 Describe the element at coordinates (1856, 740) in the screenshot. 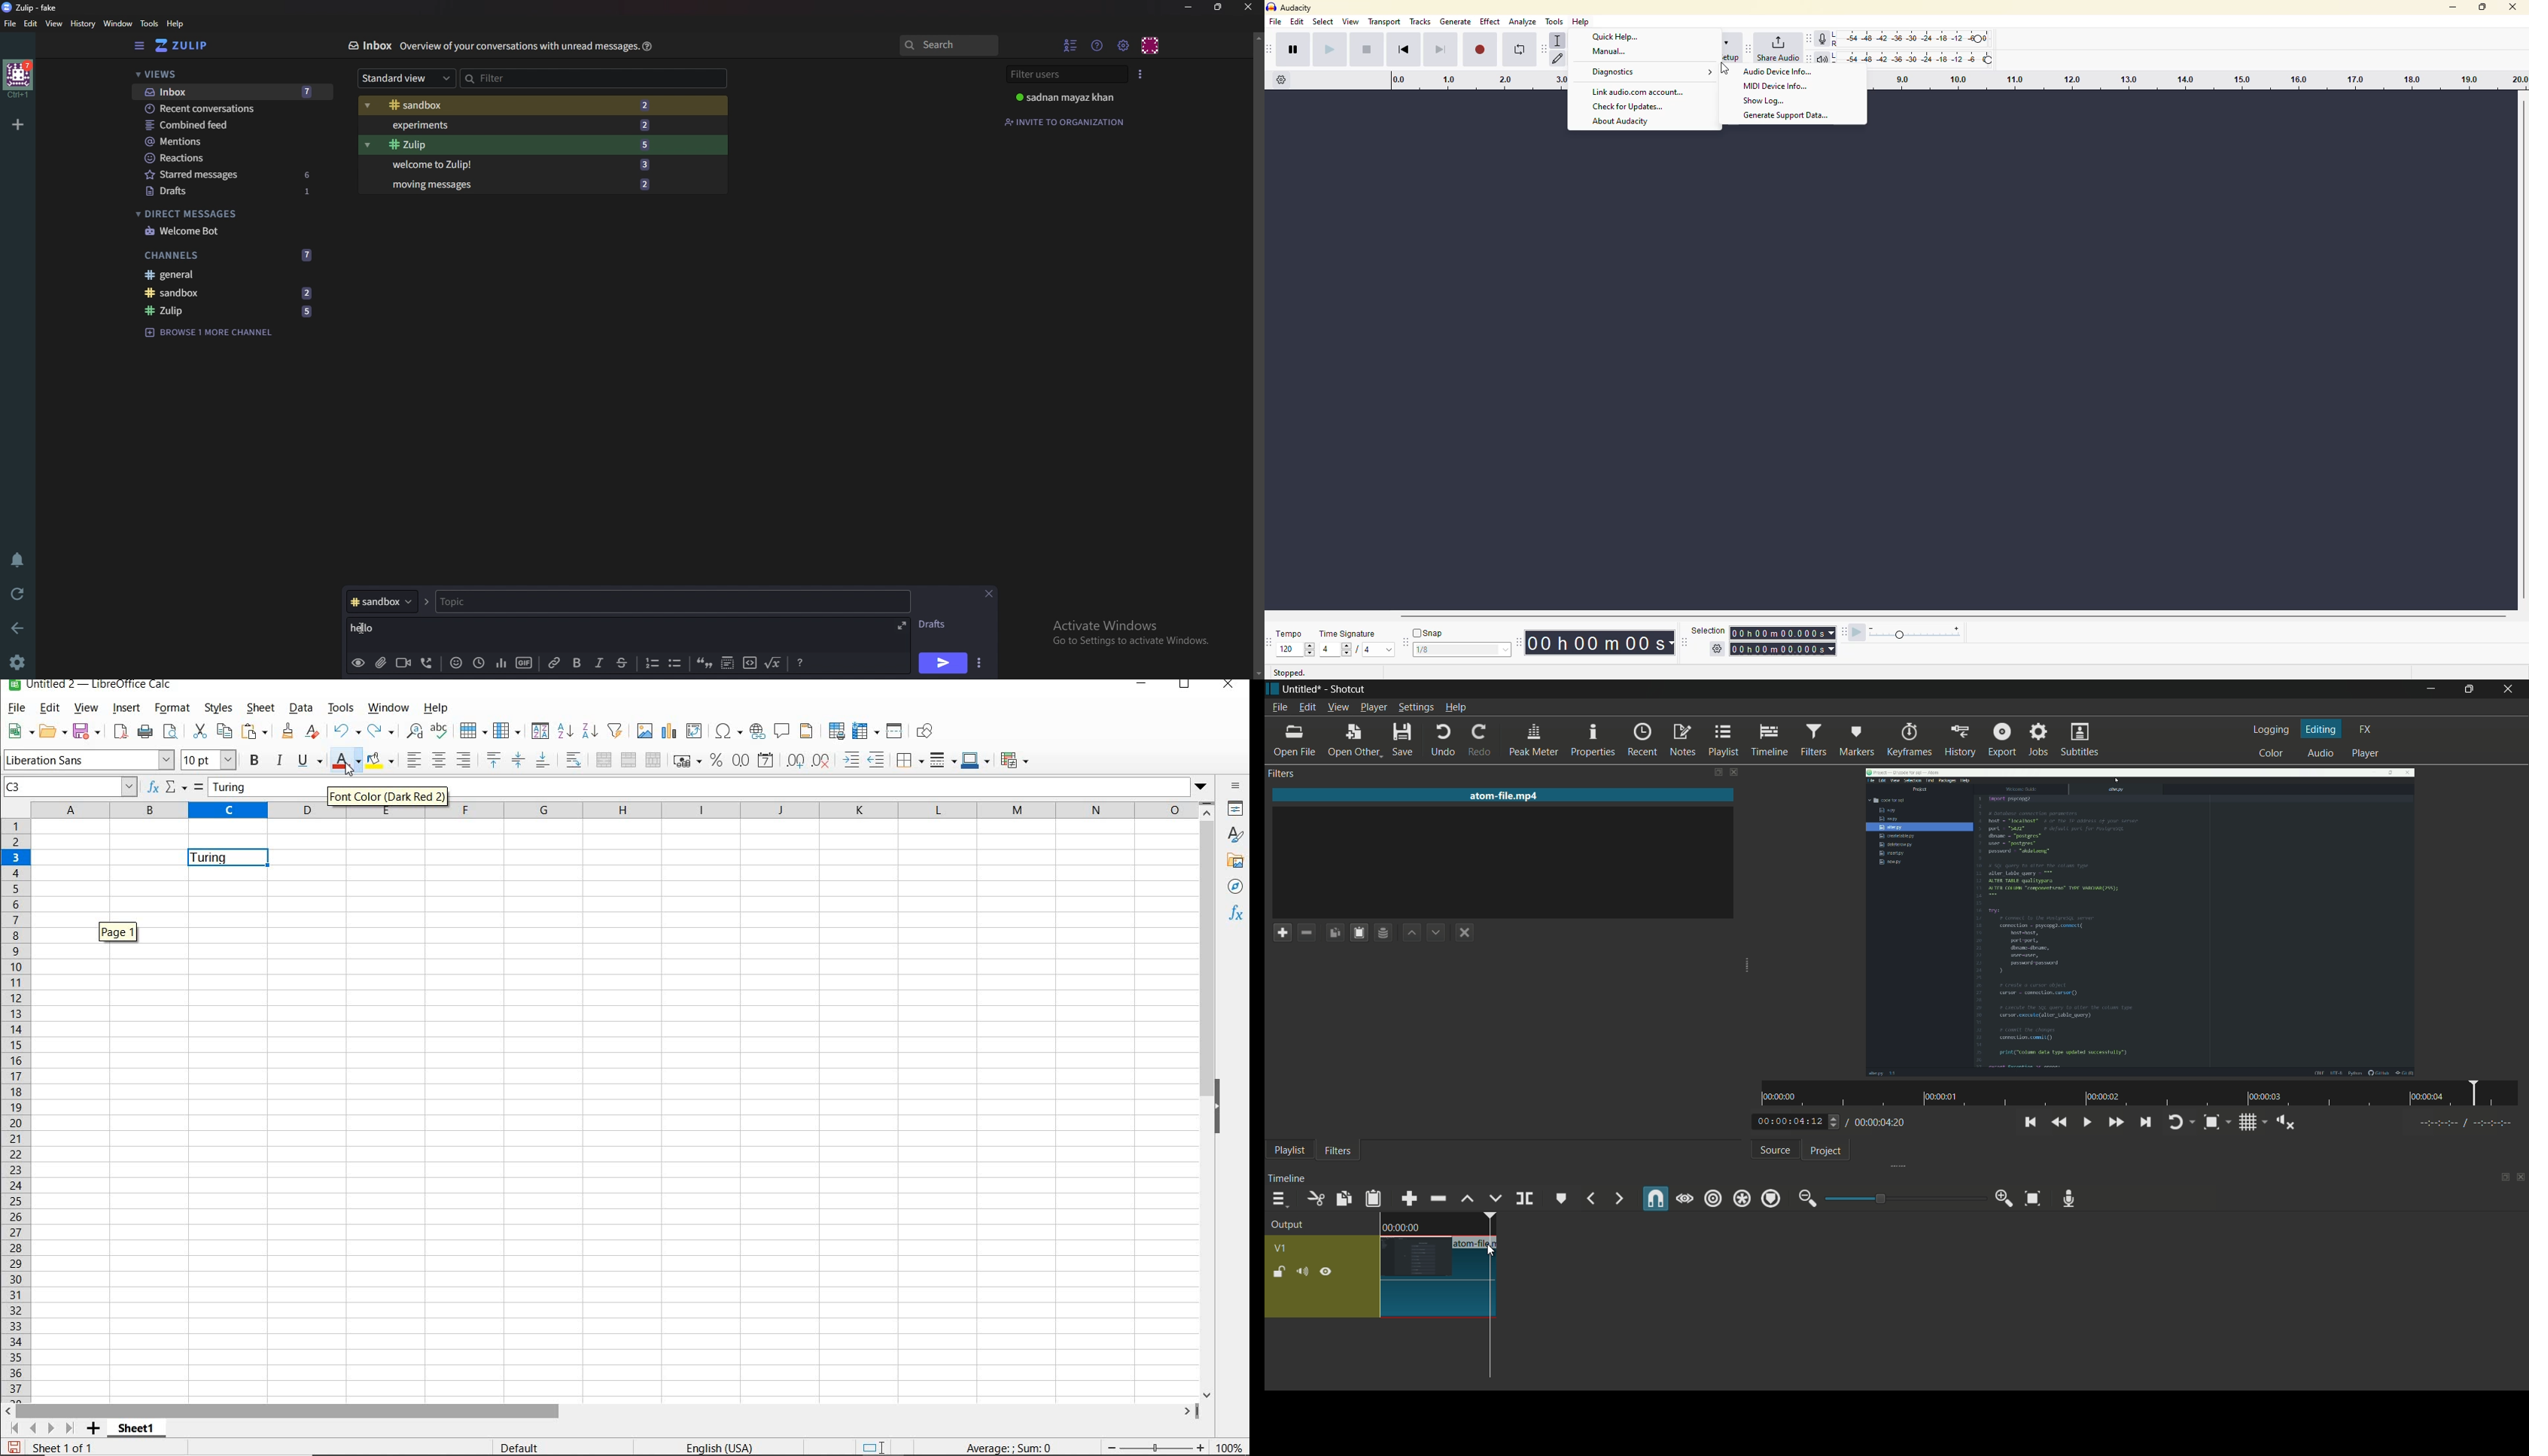

I see `markers` at that location.